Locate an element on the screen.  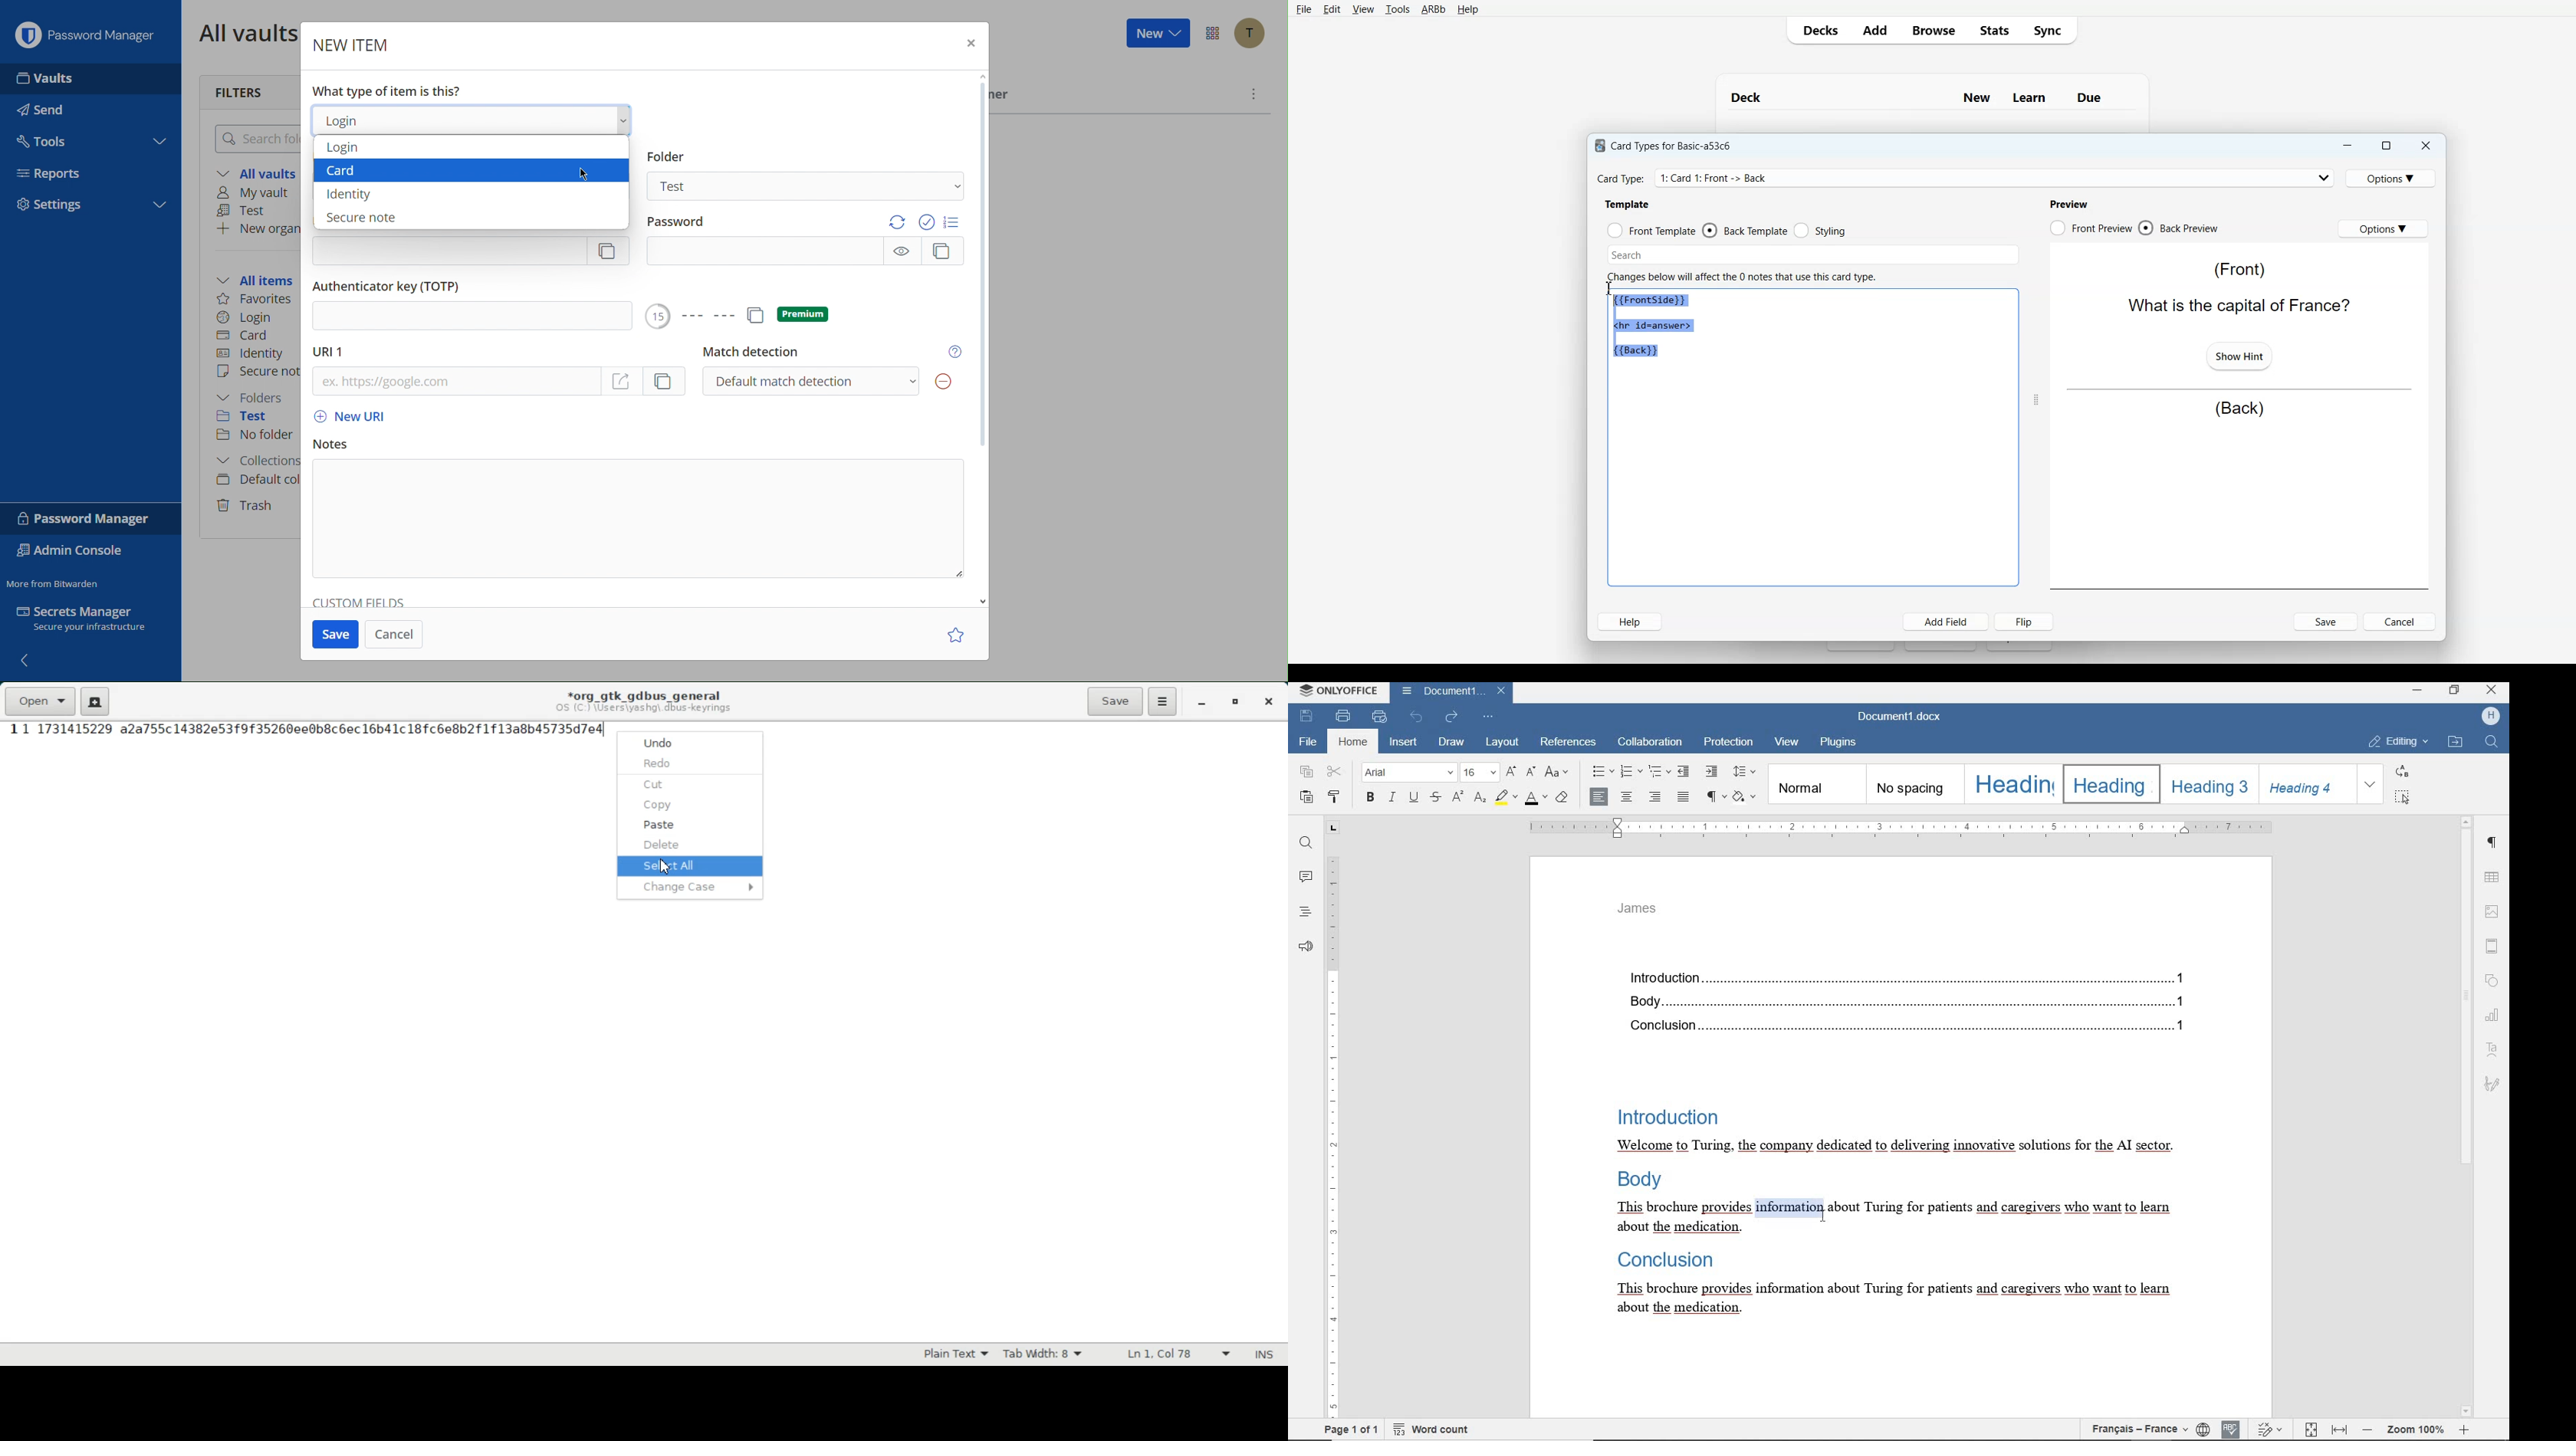
Favorites is located at coordinates (258, 301).